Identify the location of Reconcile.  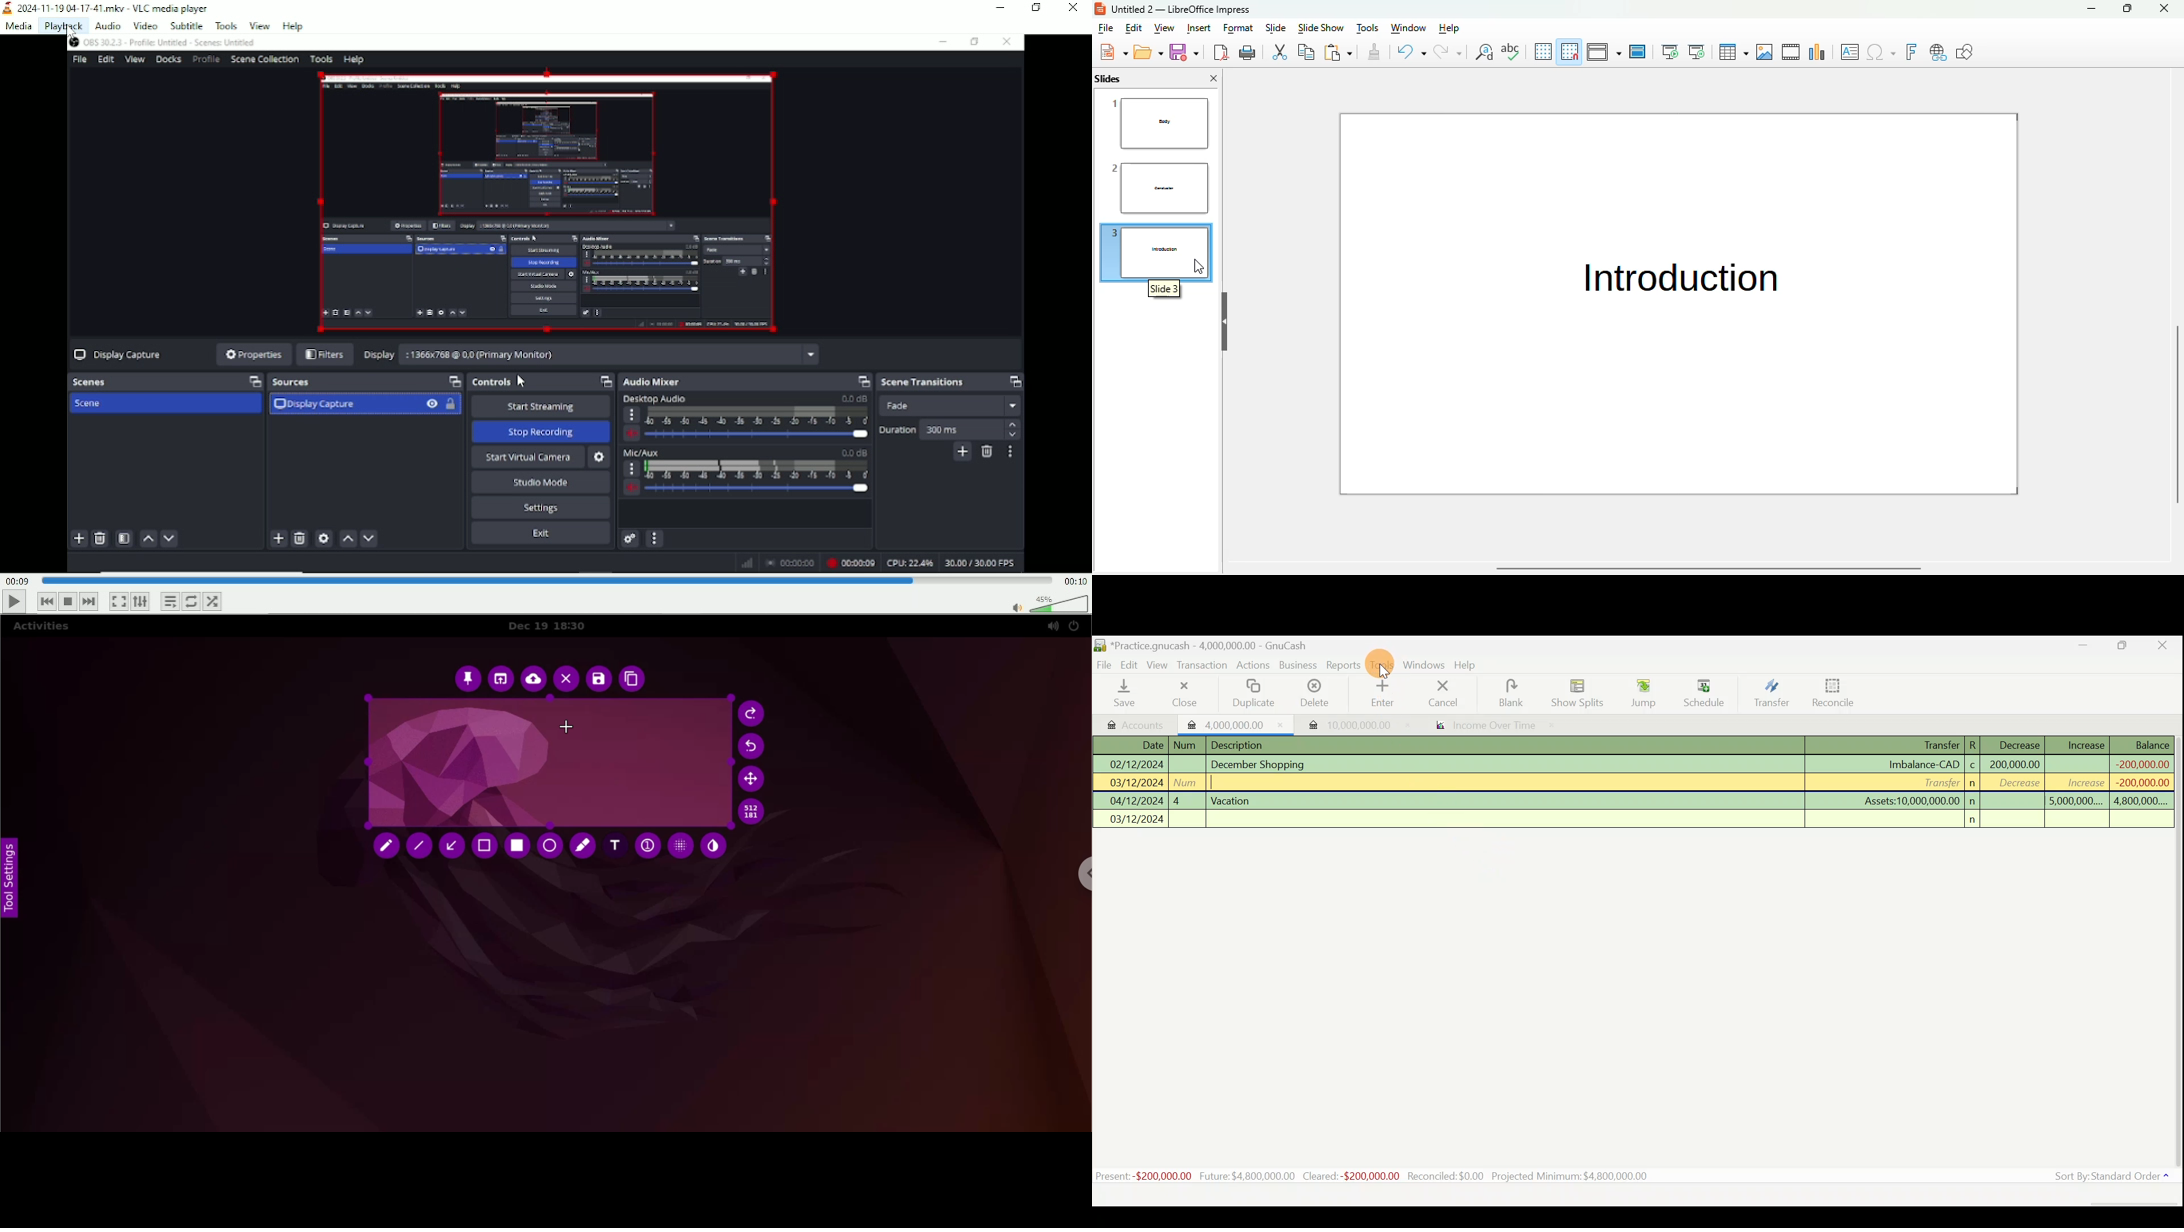
(1829, 693).